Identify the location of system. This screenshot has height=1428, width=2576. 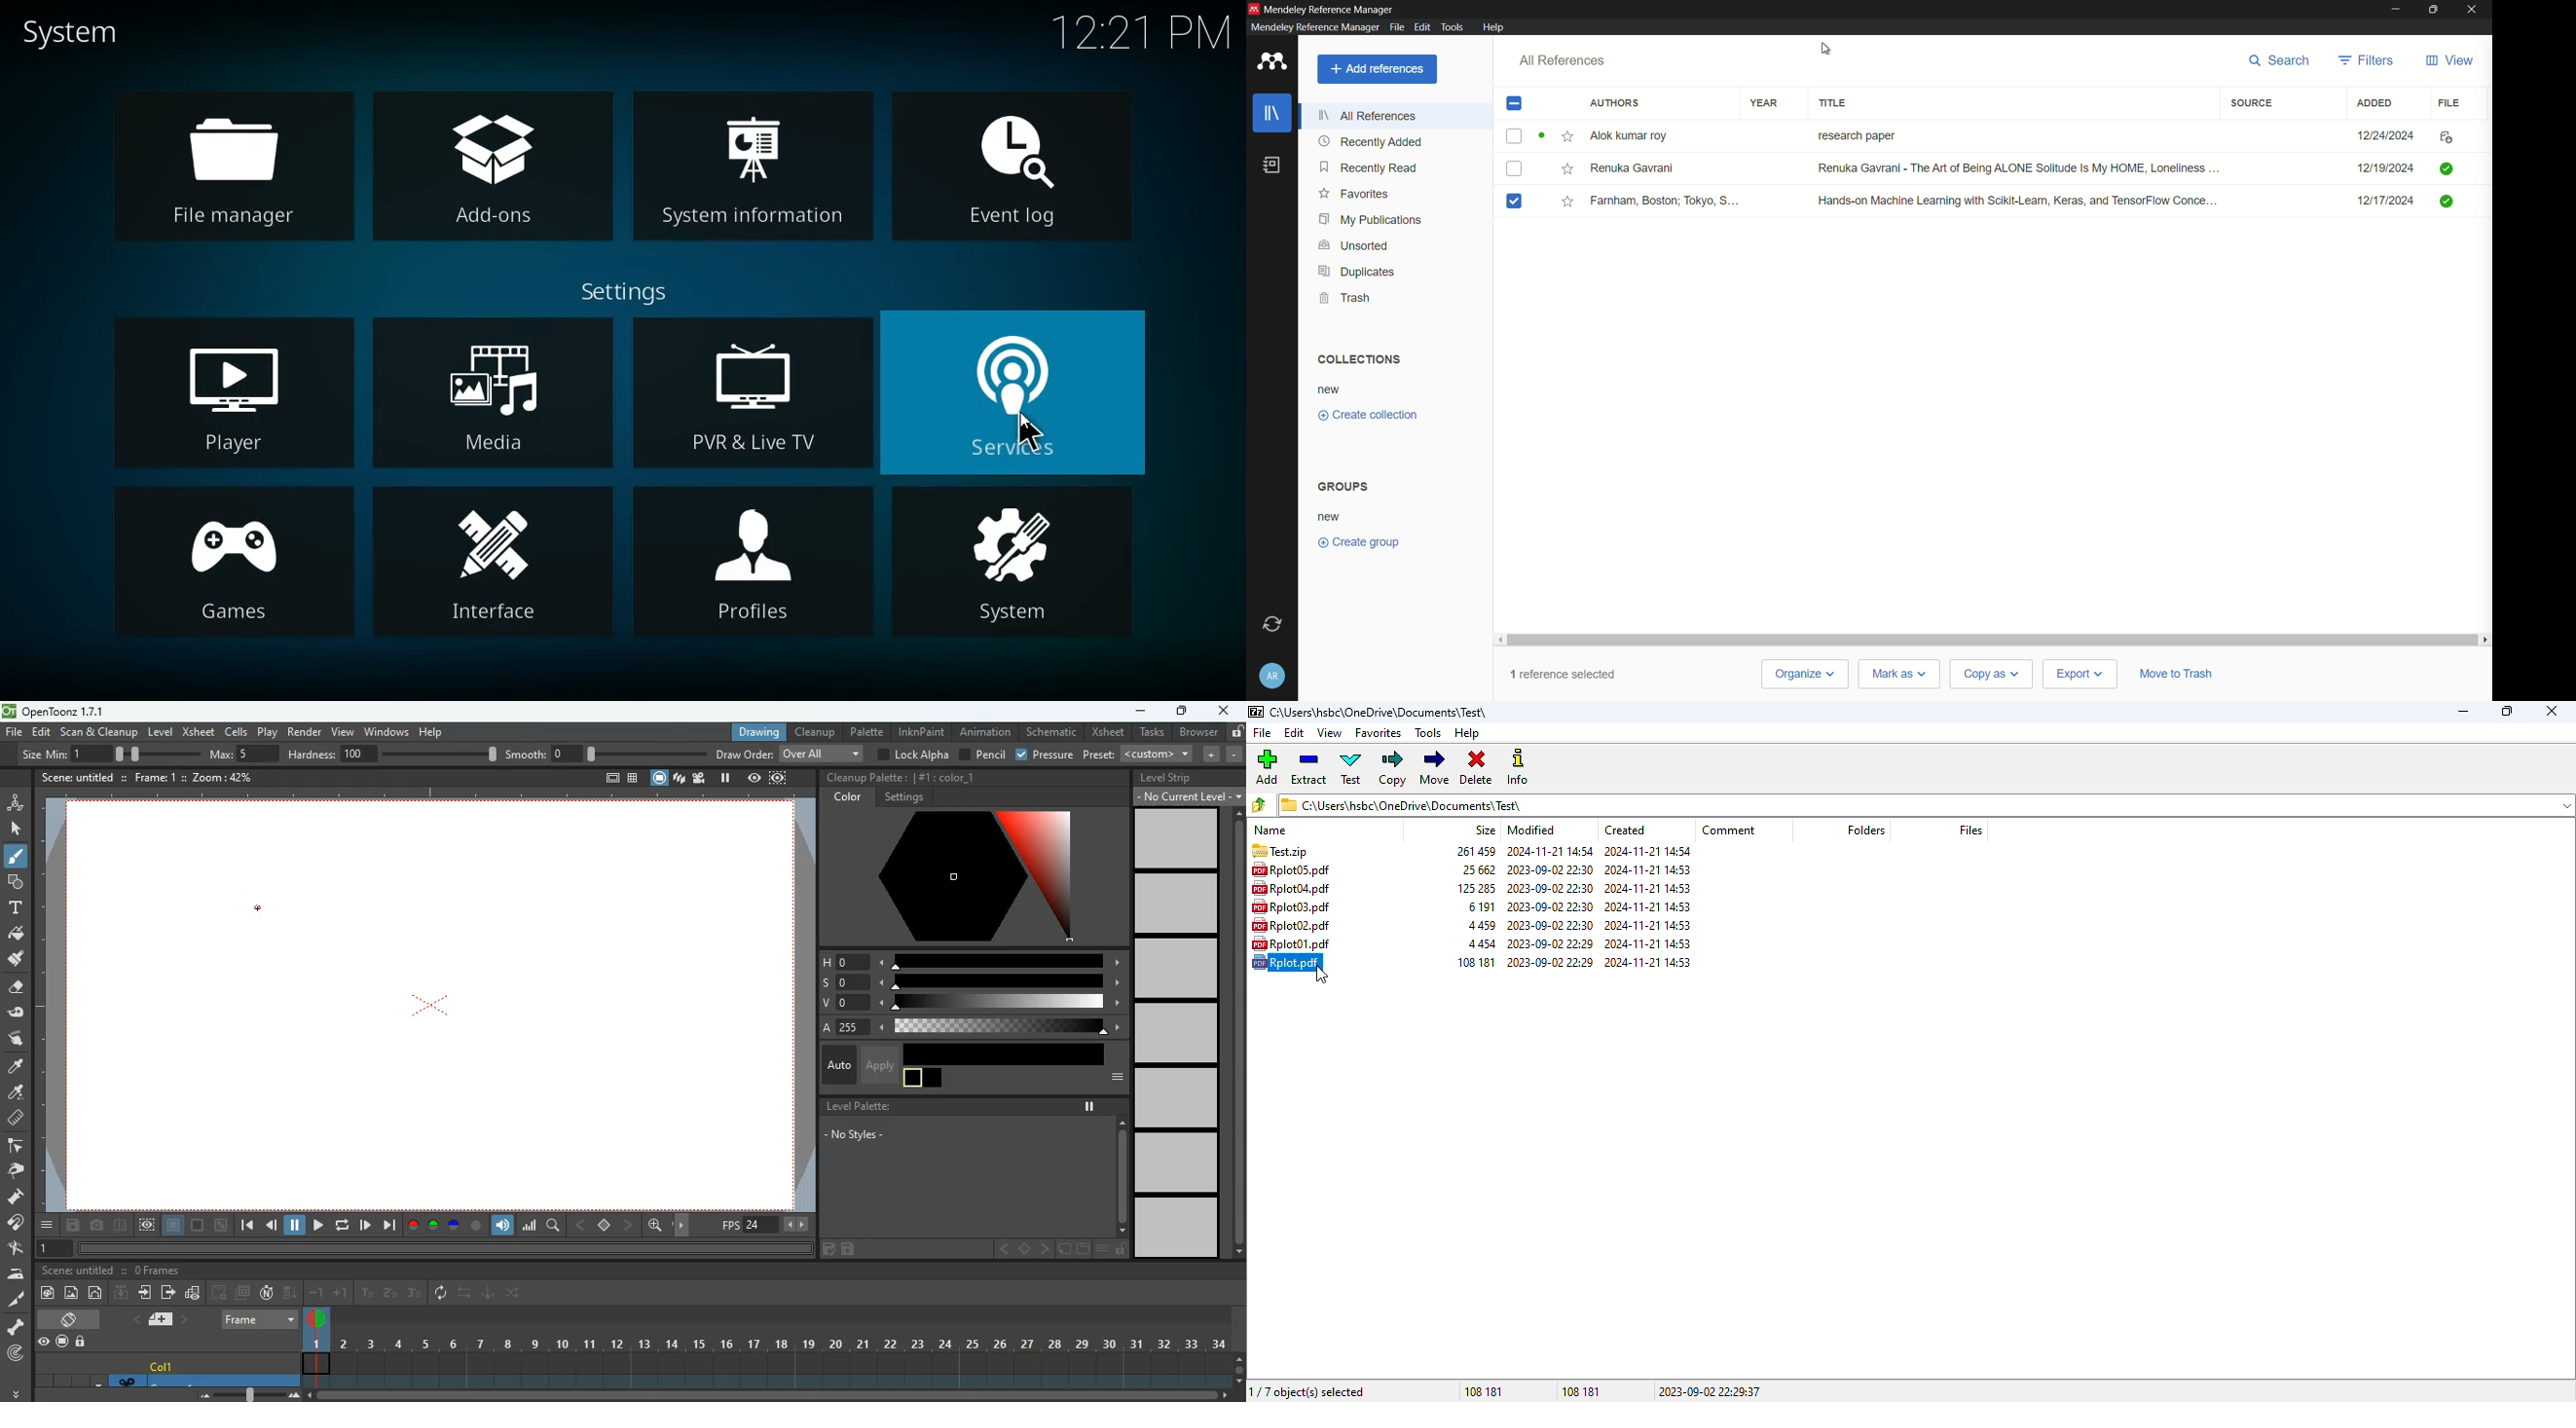
(82, 35).